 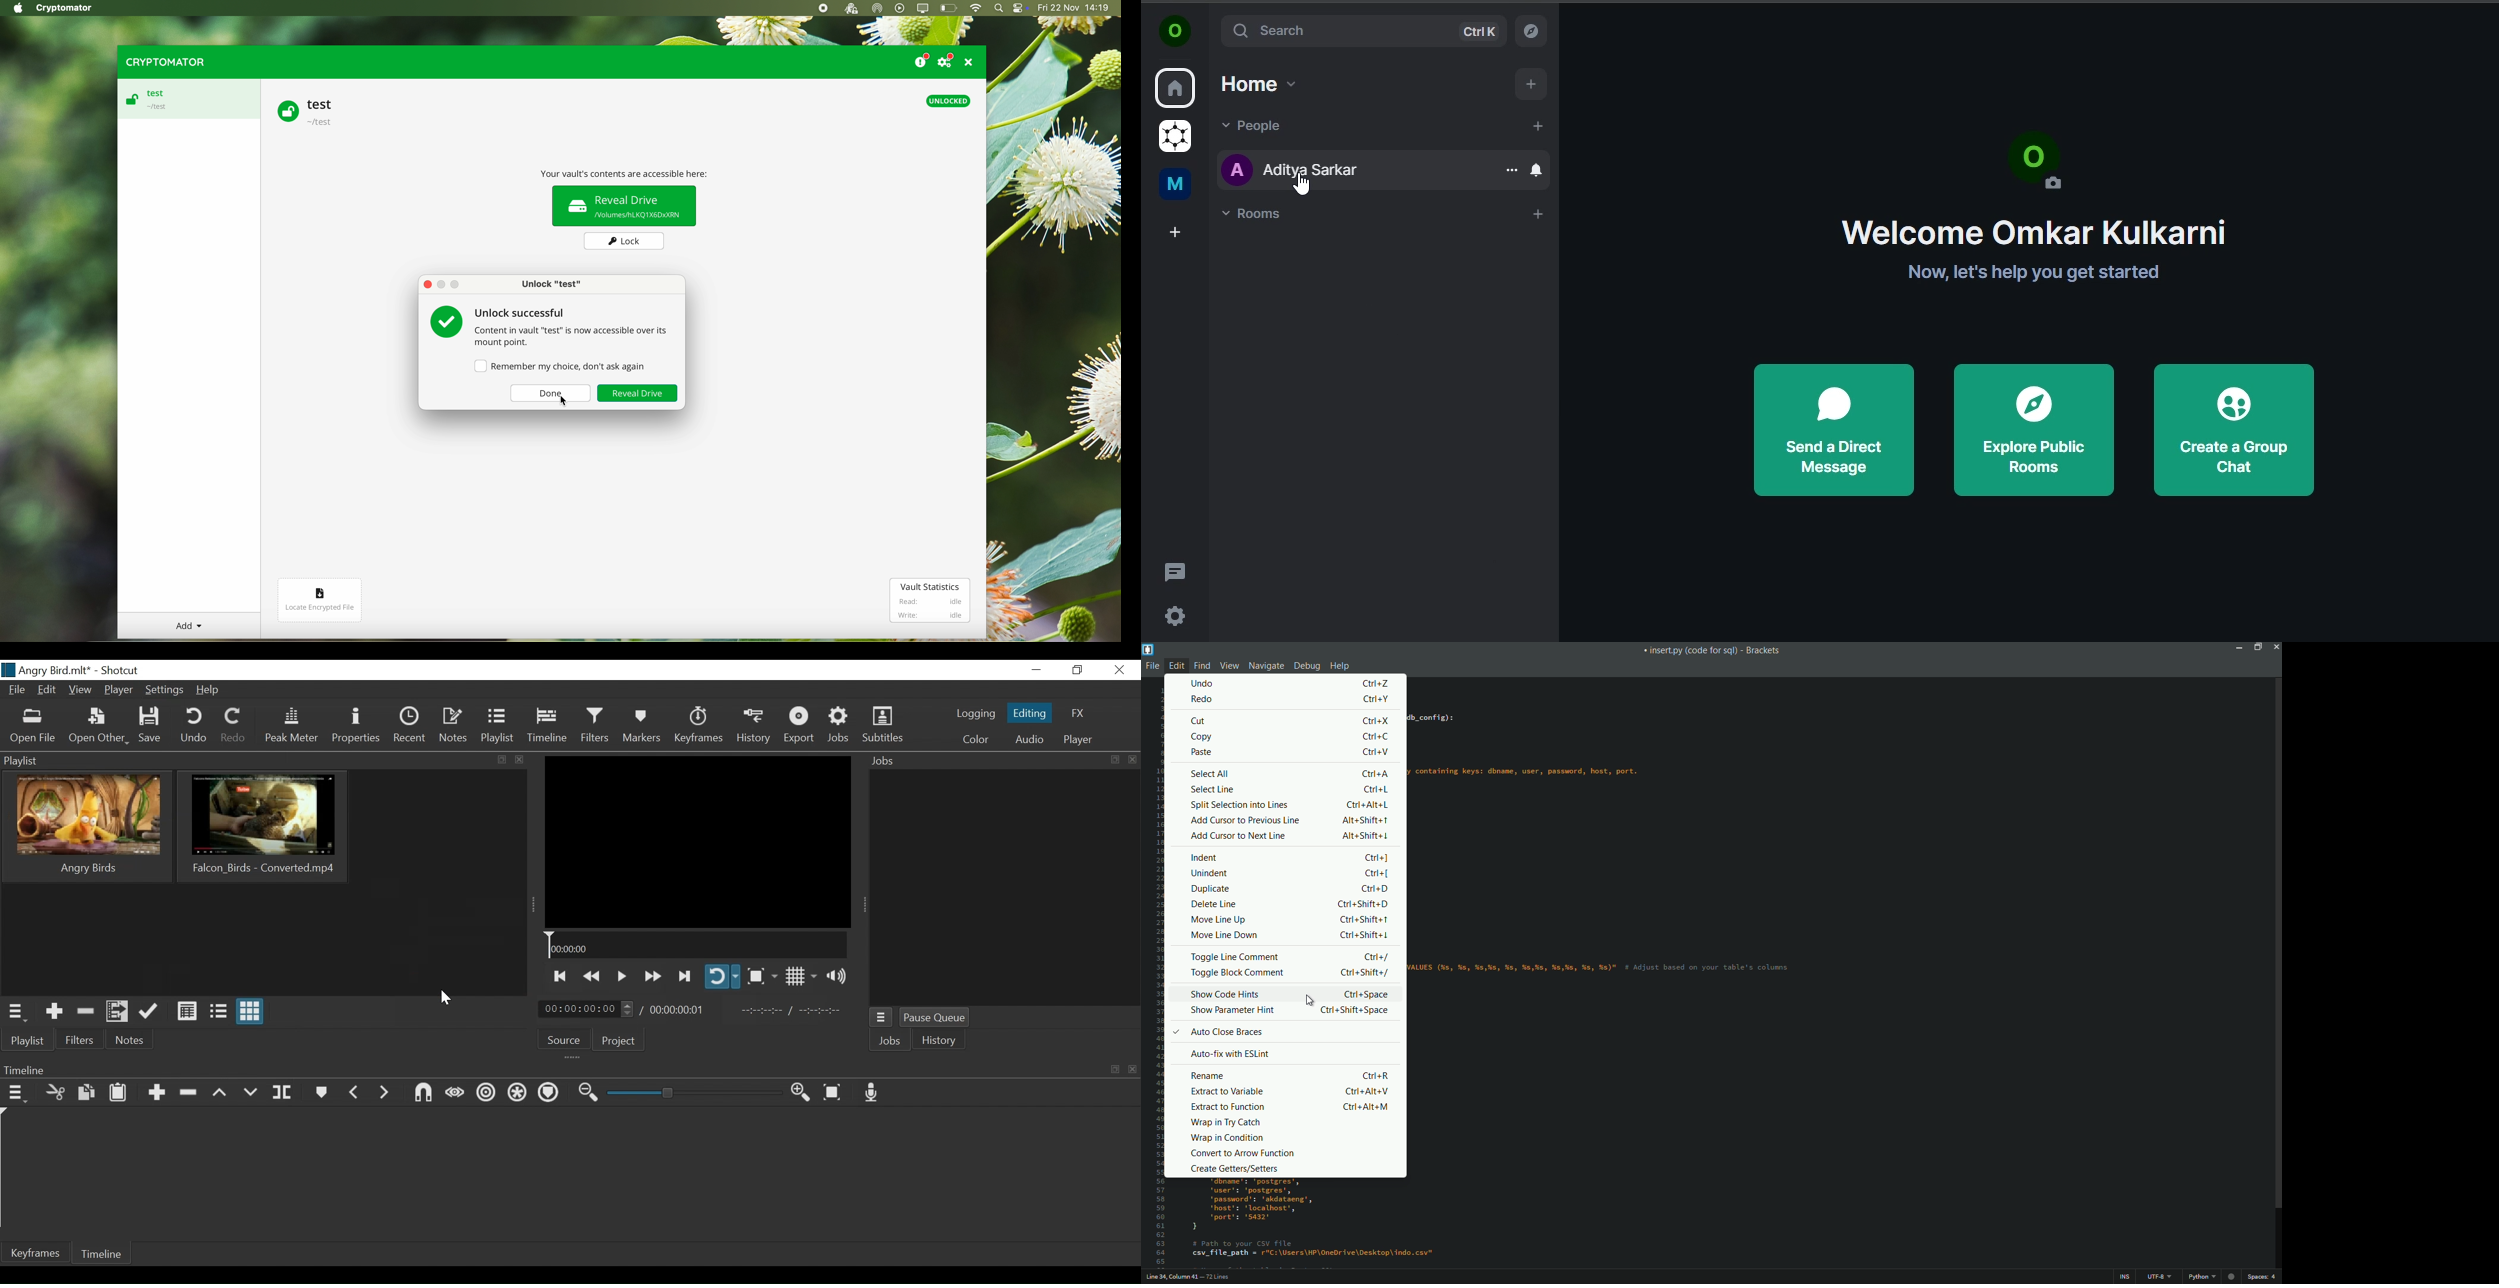 I want to click on show code hints, so click(x=1226, y=994).